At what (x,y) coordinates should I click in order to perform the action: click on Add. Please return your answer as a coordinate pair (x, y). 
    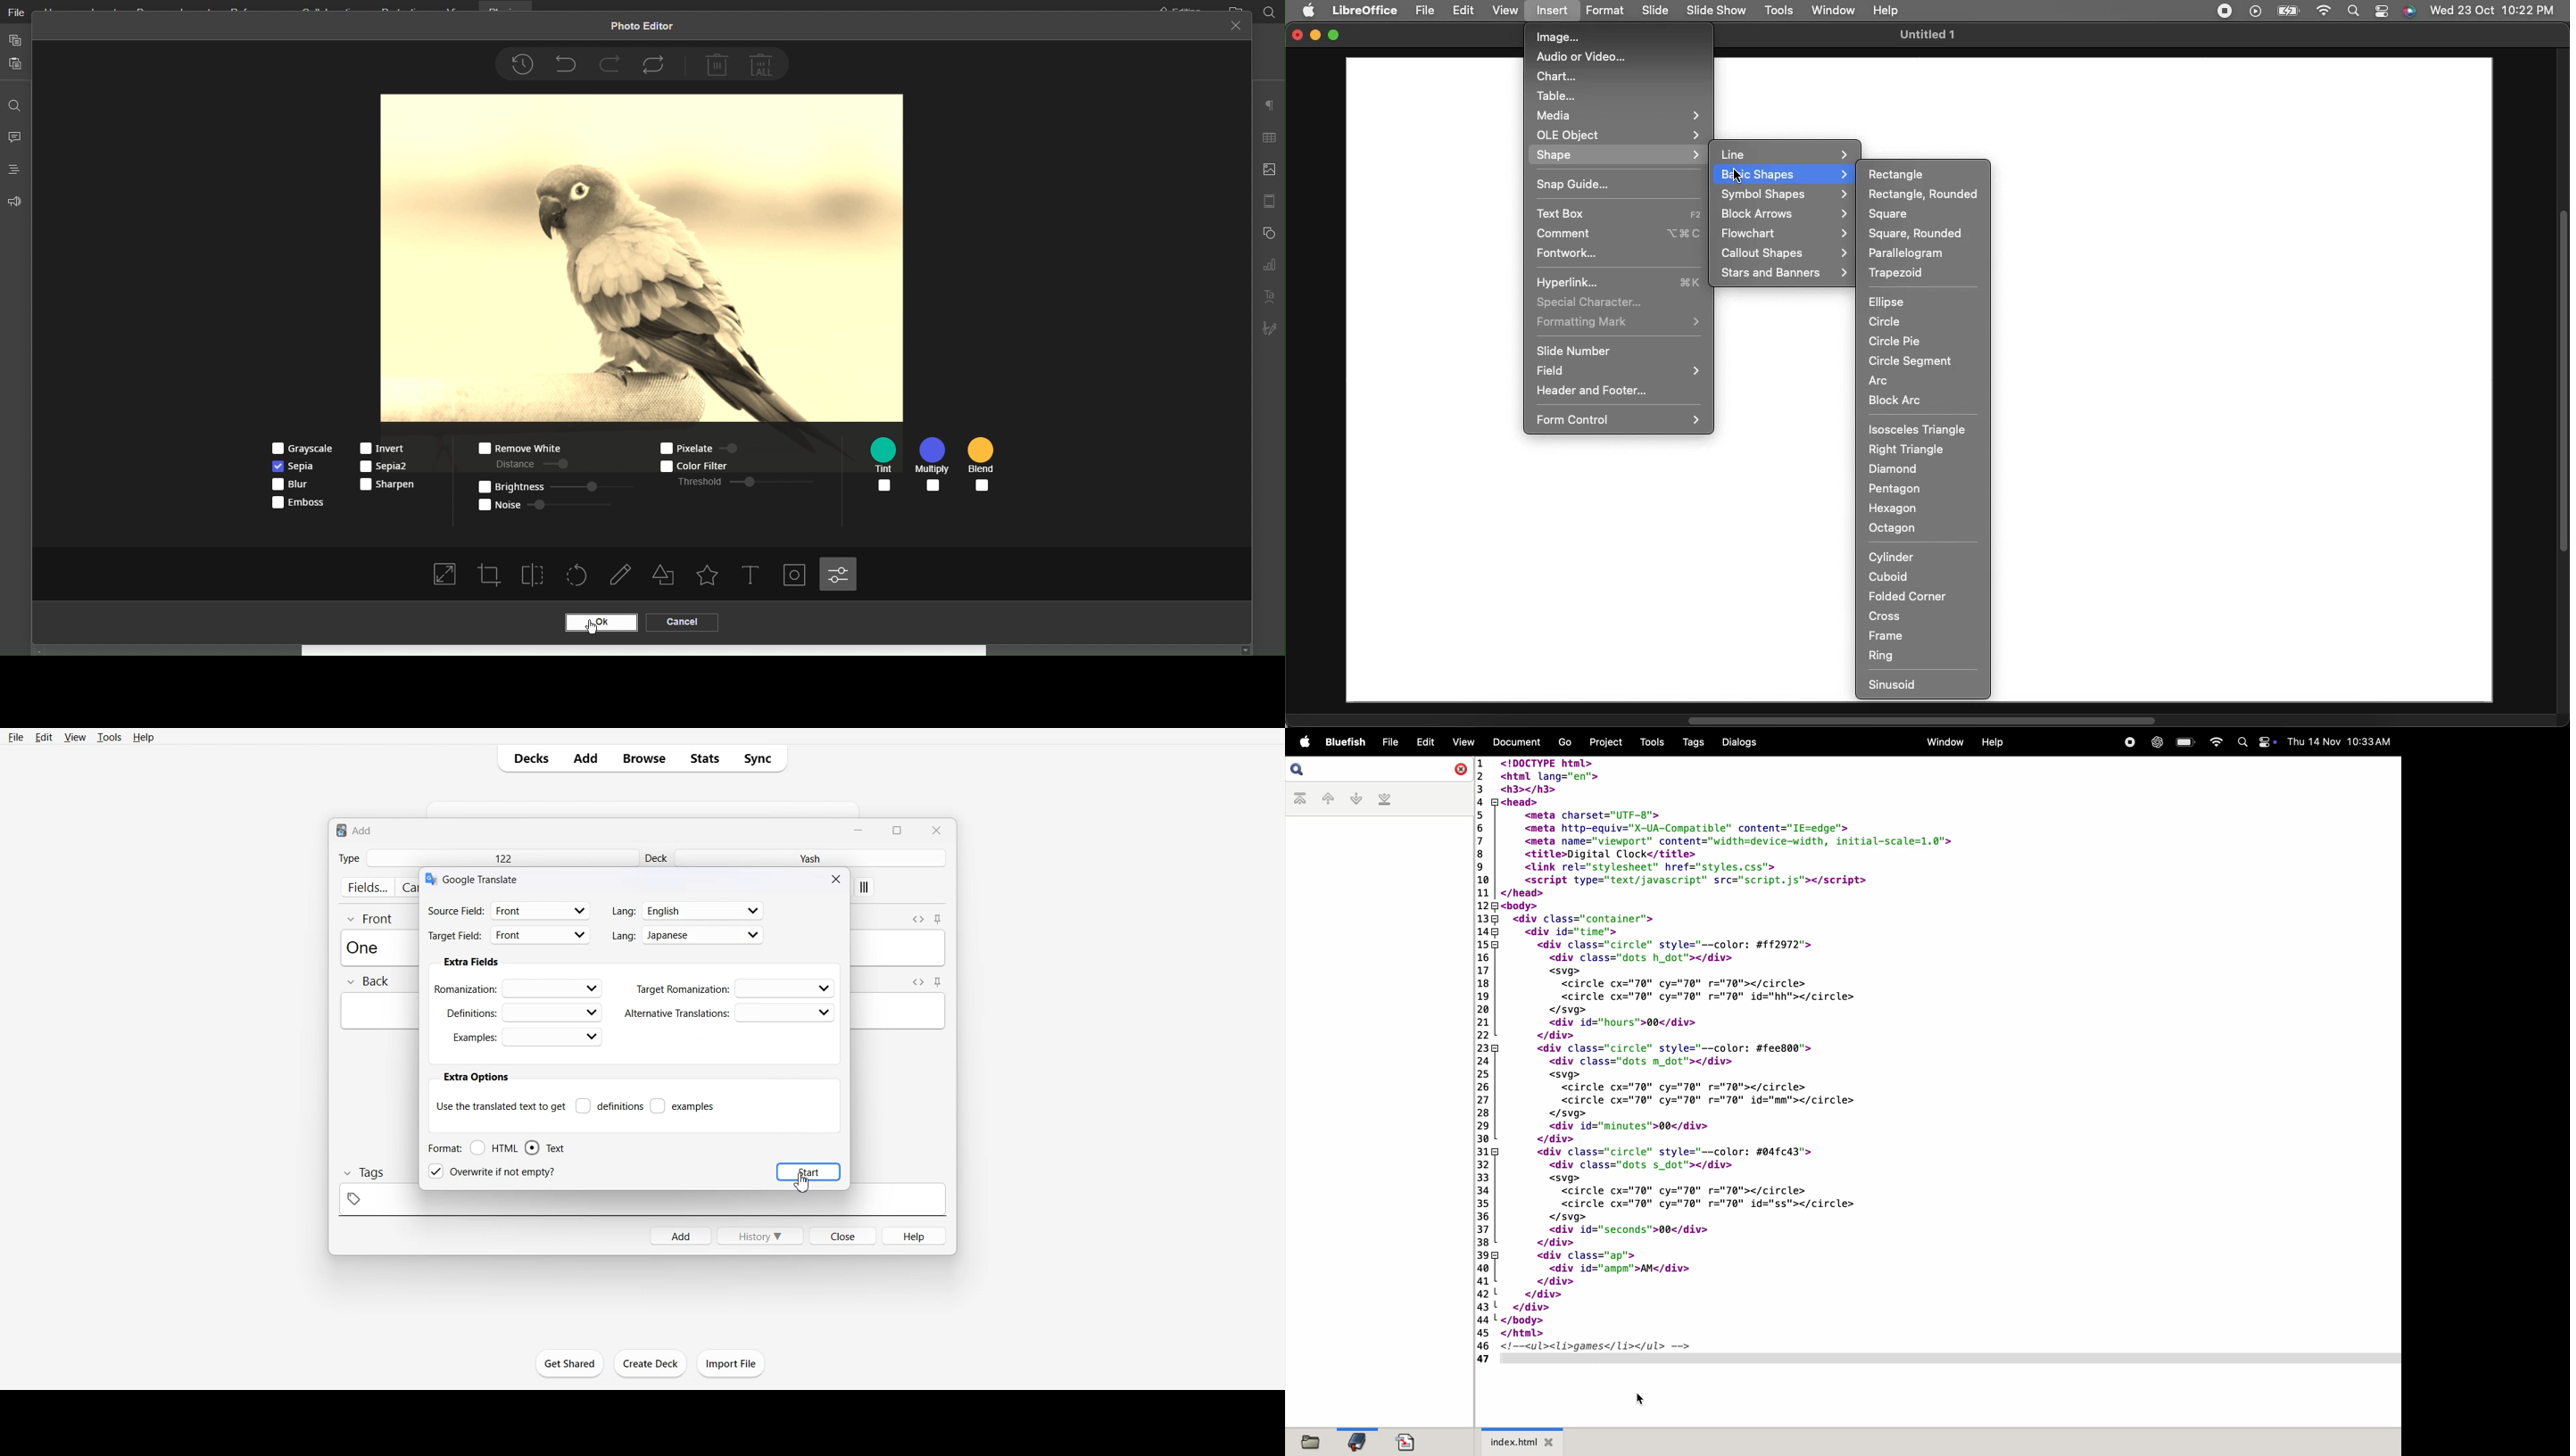
    Looking at the image, I should click on (586, 758).